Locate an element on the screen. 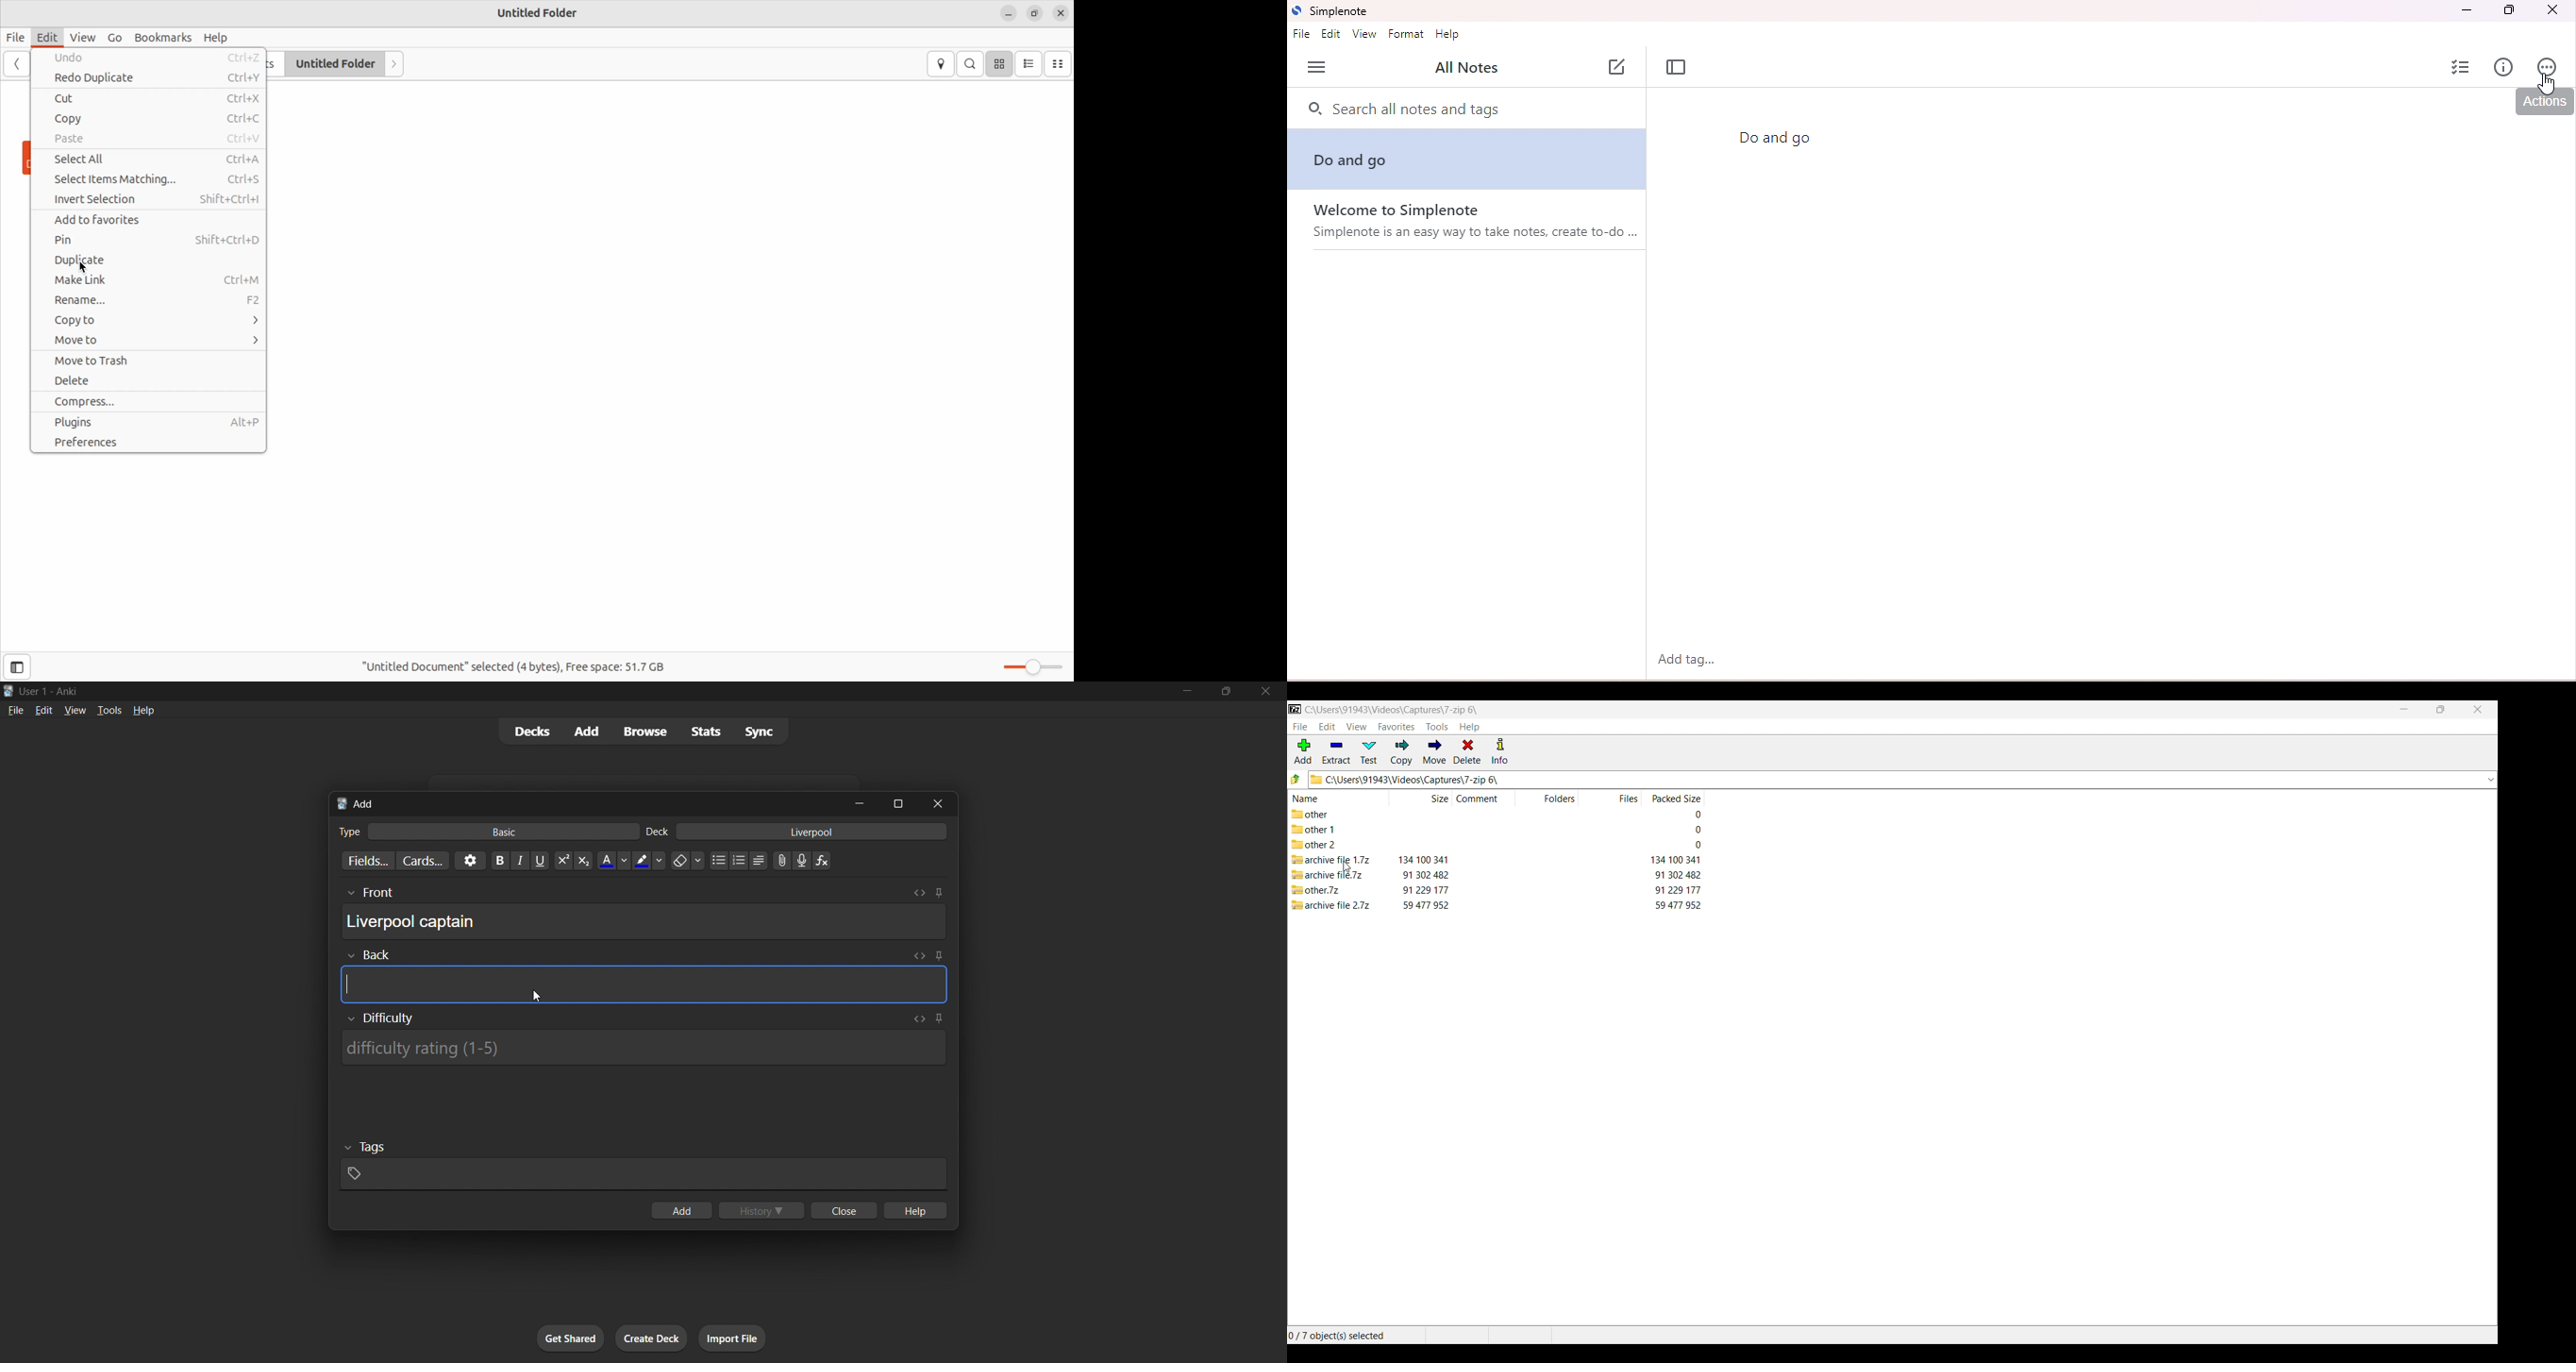  maximize is located at coordinates (2509, 10).